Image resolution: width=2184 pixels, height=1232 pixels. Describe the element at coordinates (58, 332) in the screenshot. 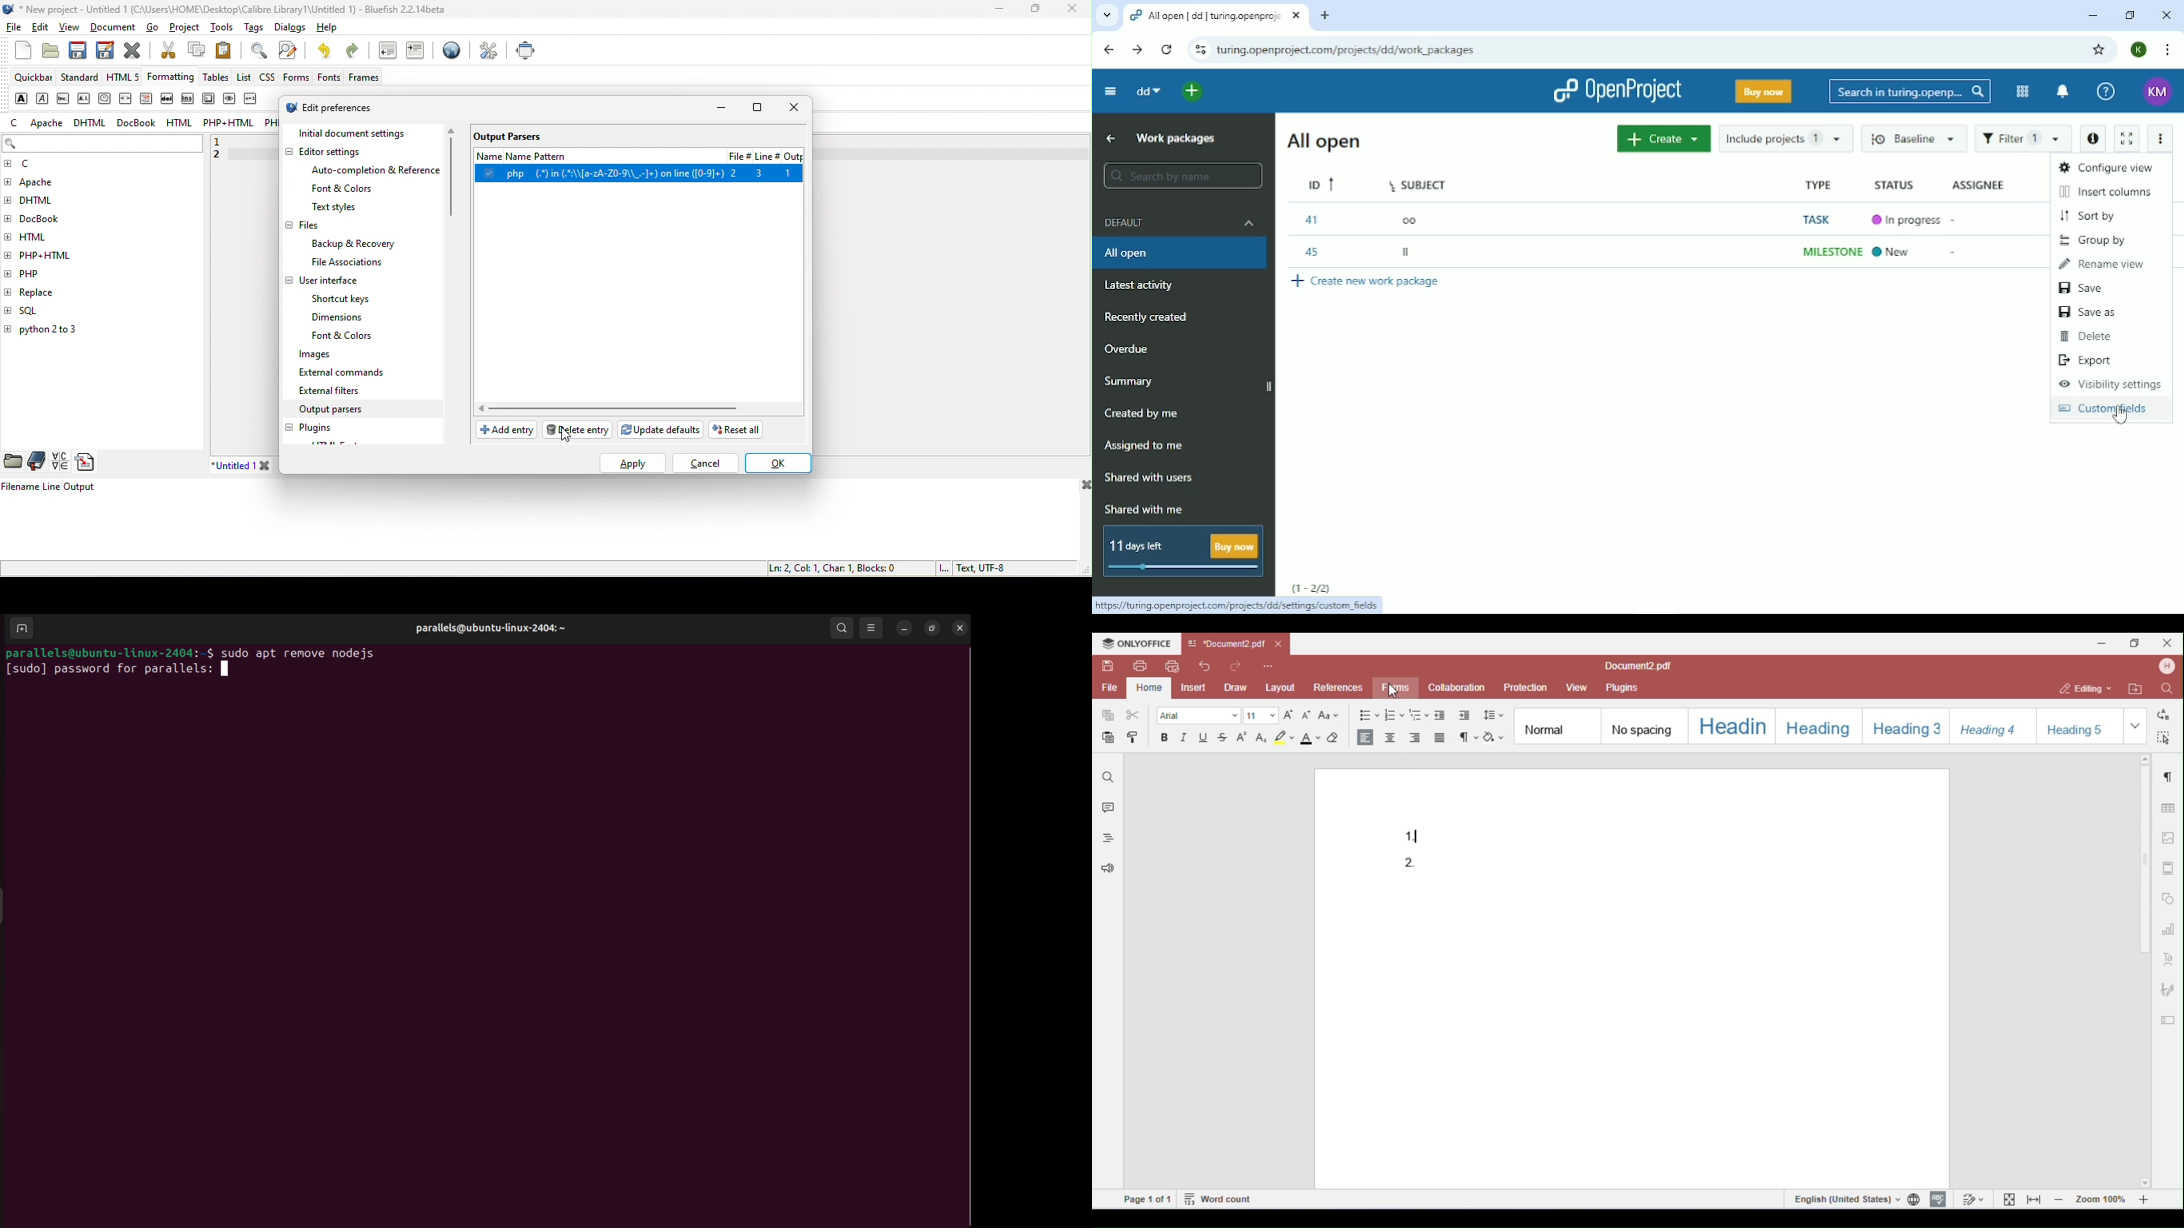

I see `python 2 to 3` at that location.